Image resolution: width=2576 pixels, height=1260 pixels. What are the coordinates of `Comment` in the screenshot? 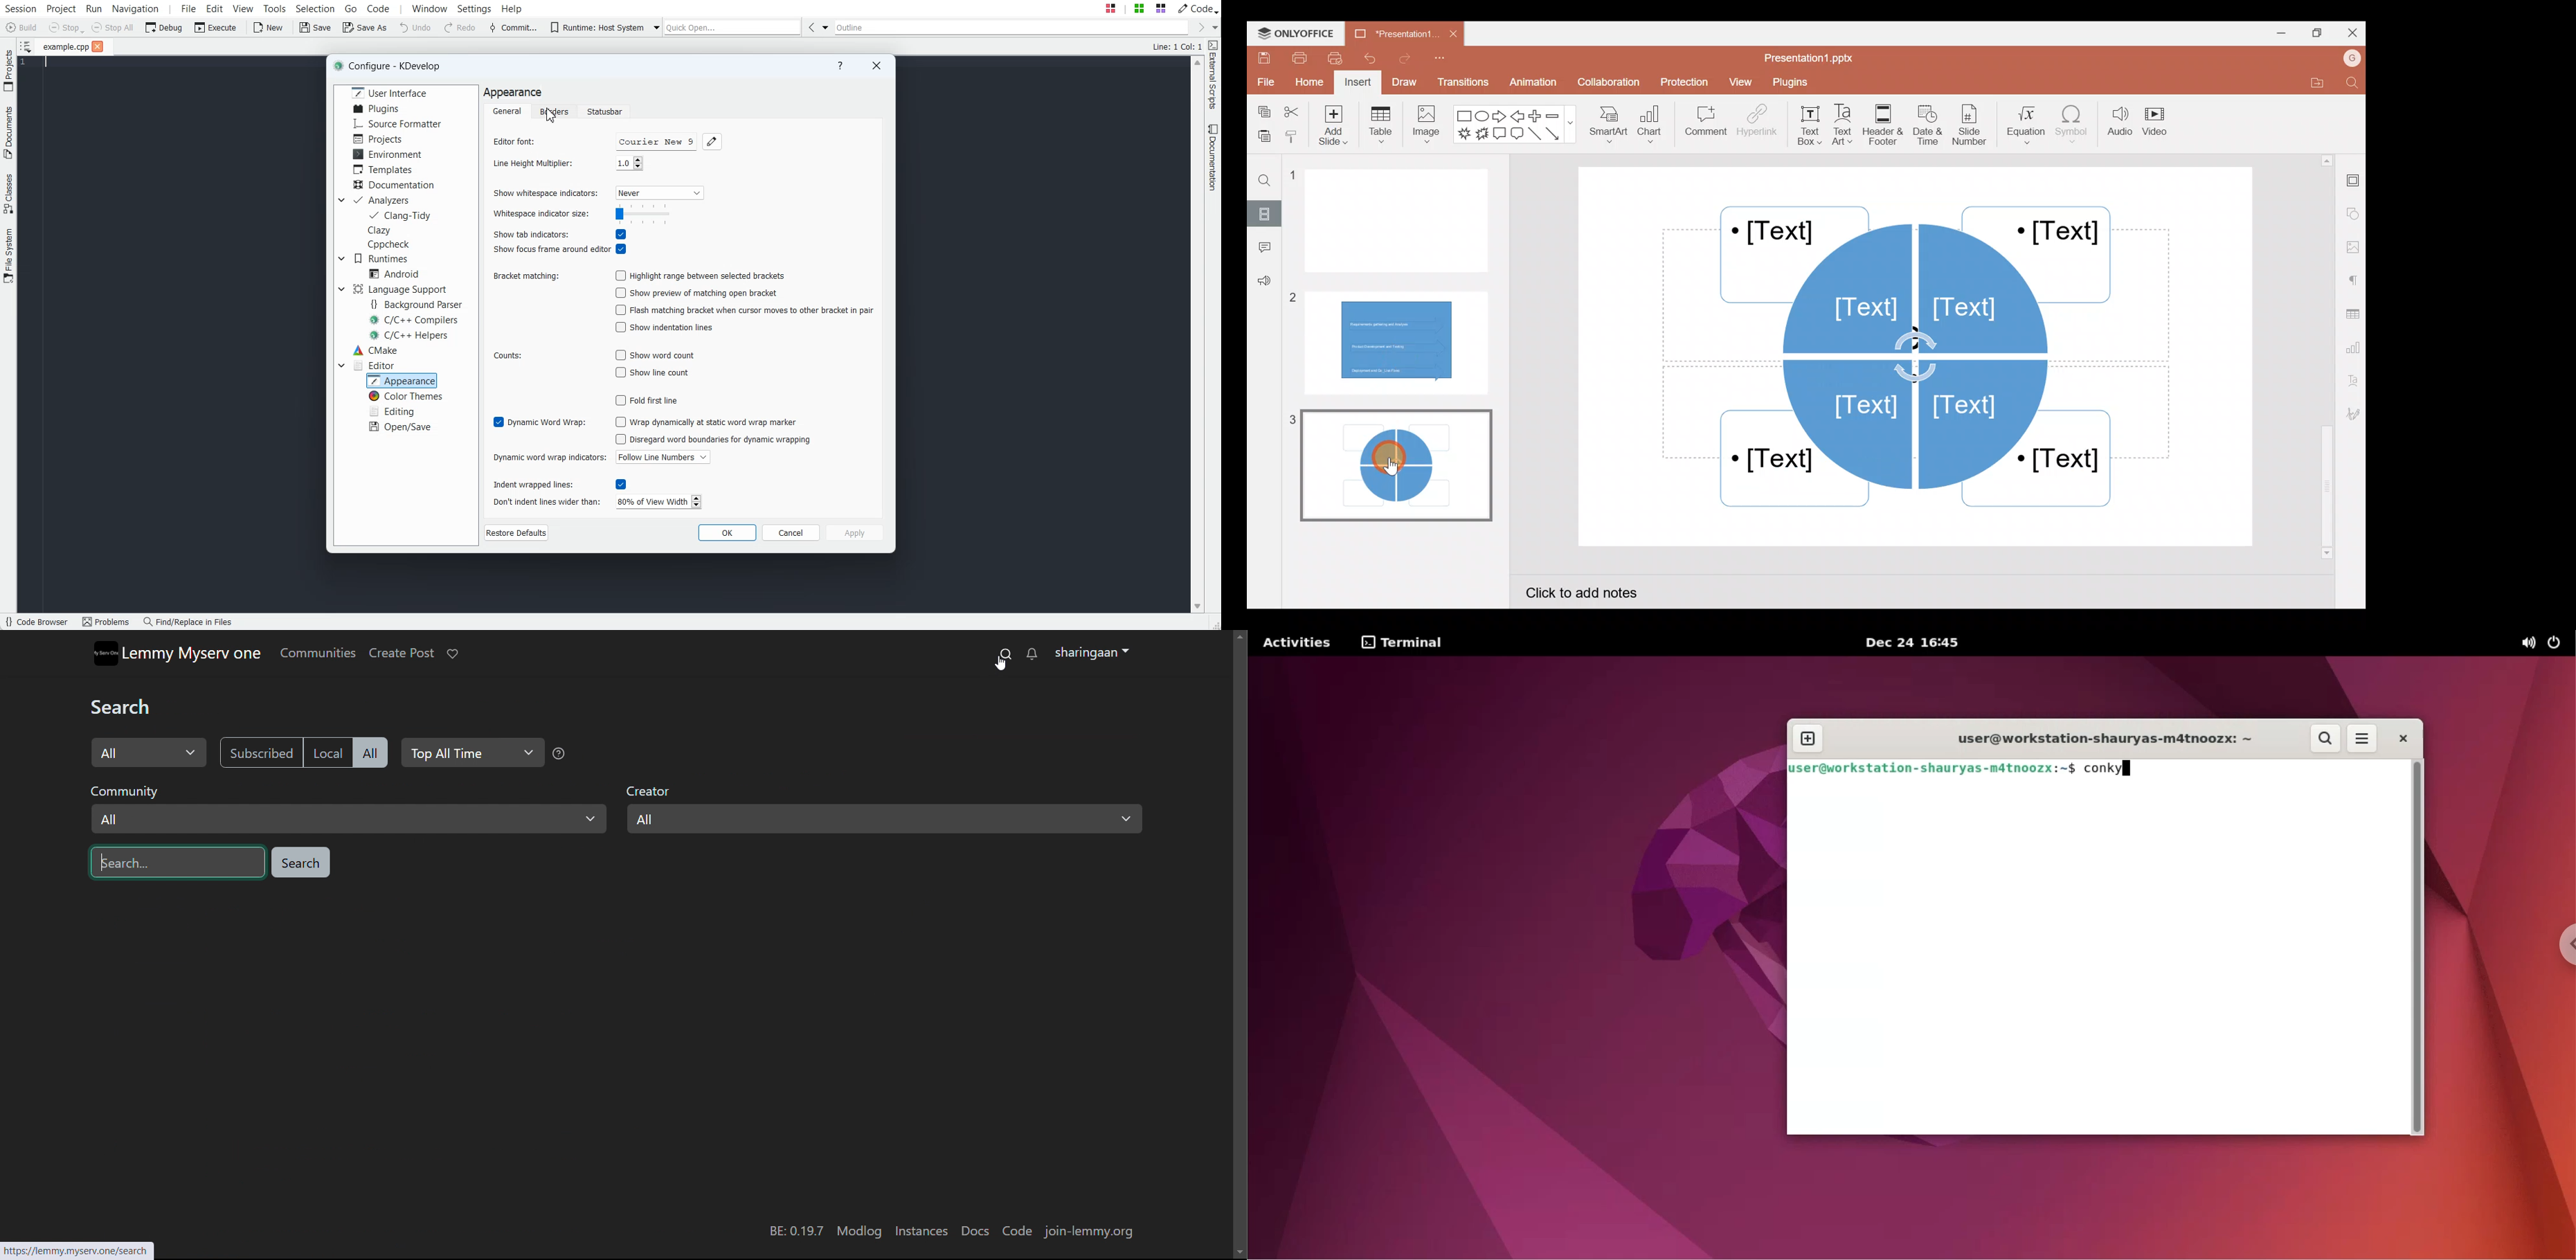 It's located at (1702, 122).